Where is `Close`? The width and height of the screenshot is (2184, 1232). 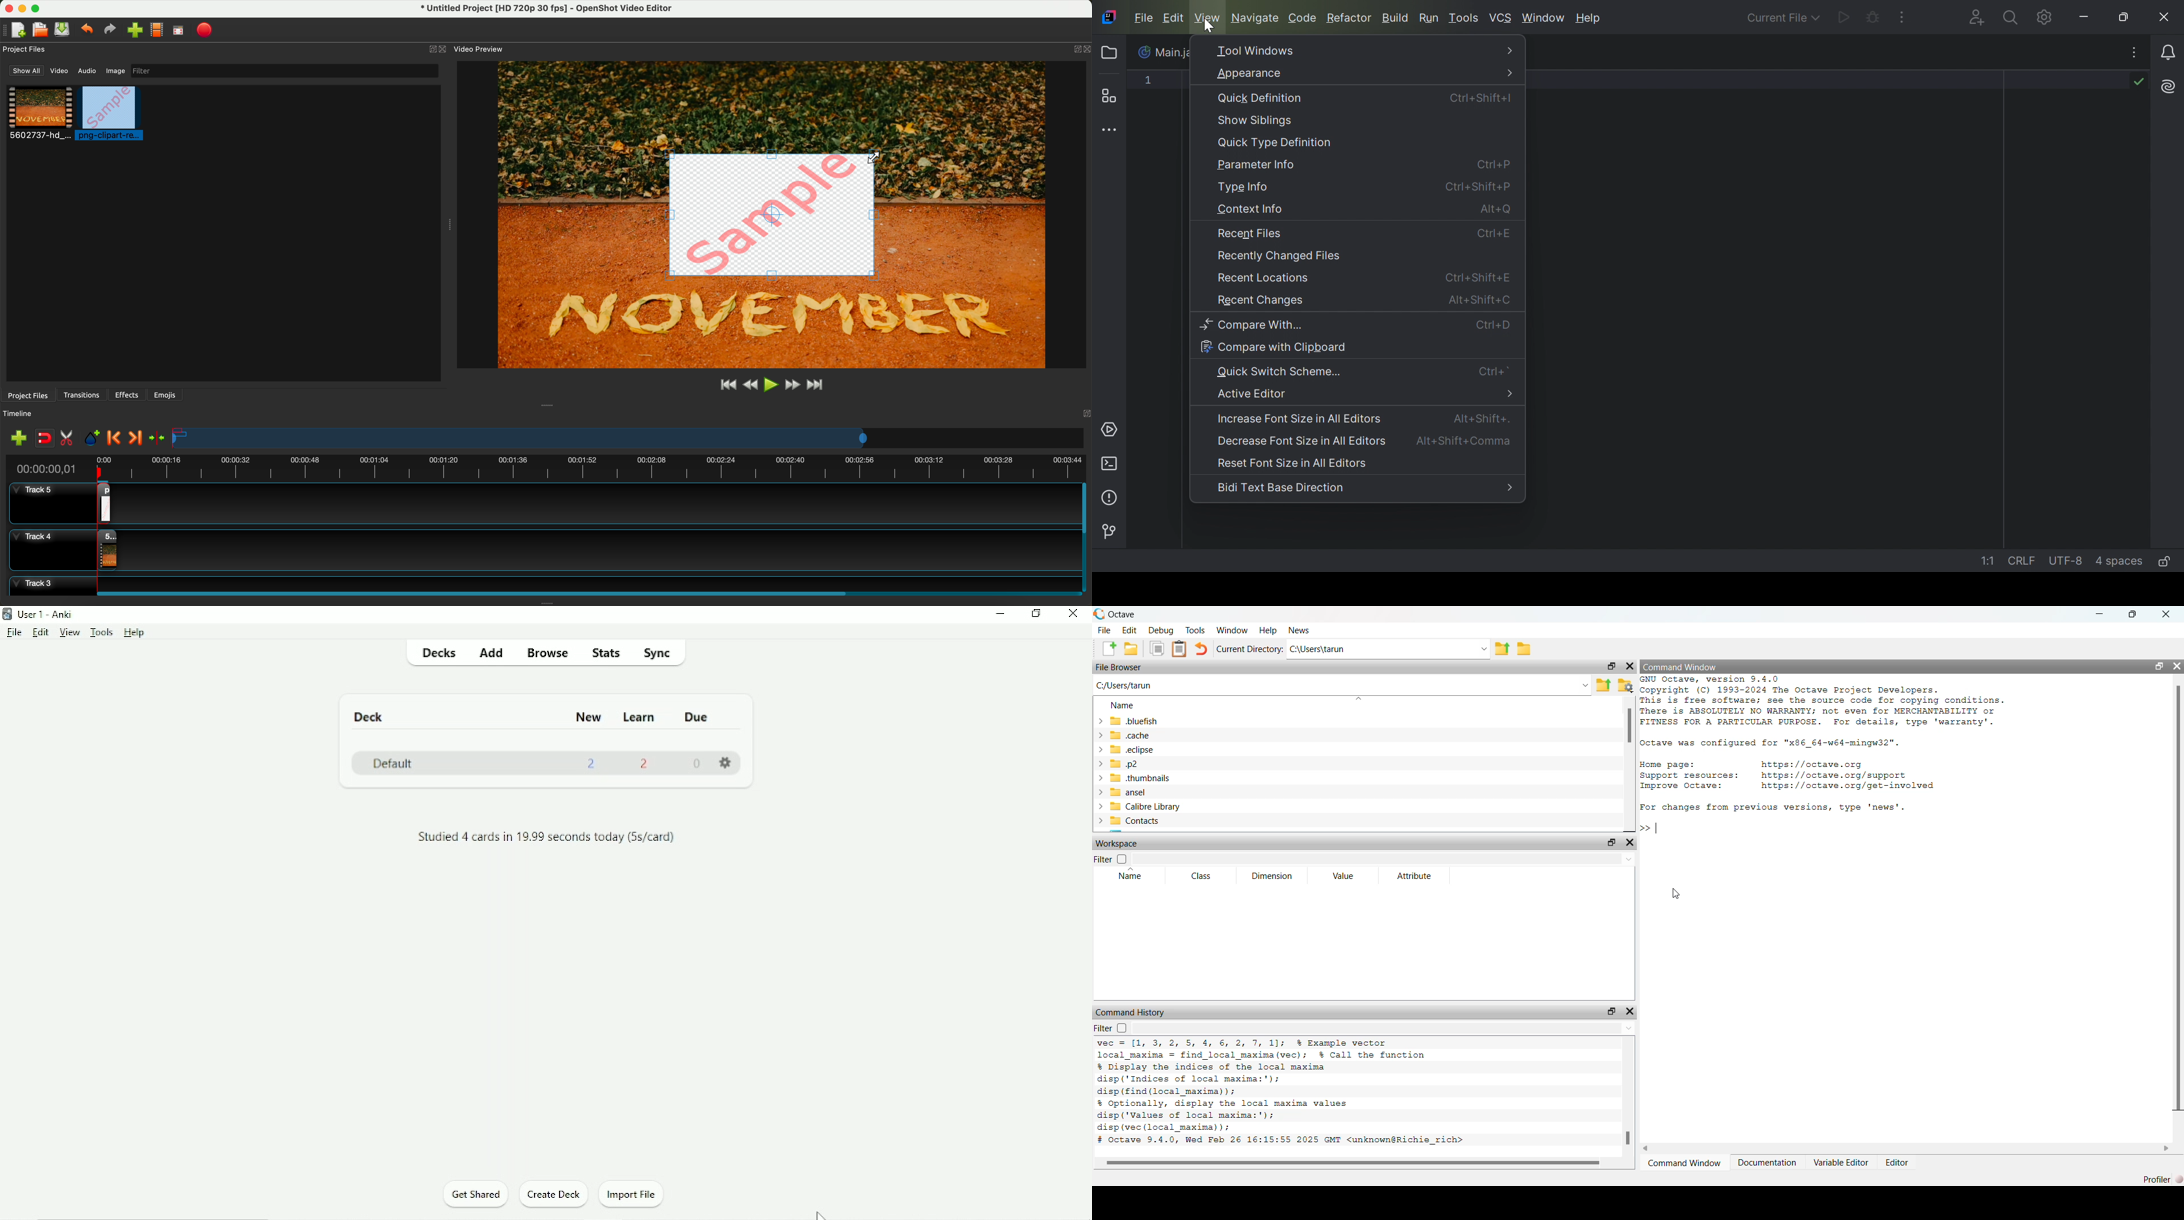 Close is located at coordinates (2165, 17).